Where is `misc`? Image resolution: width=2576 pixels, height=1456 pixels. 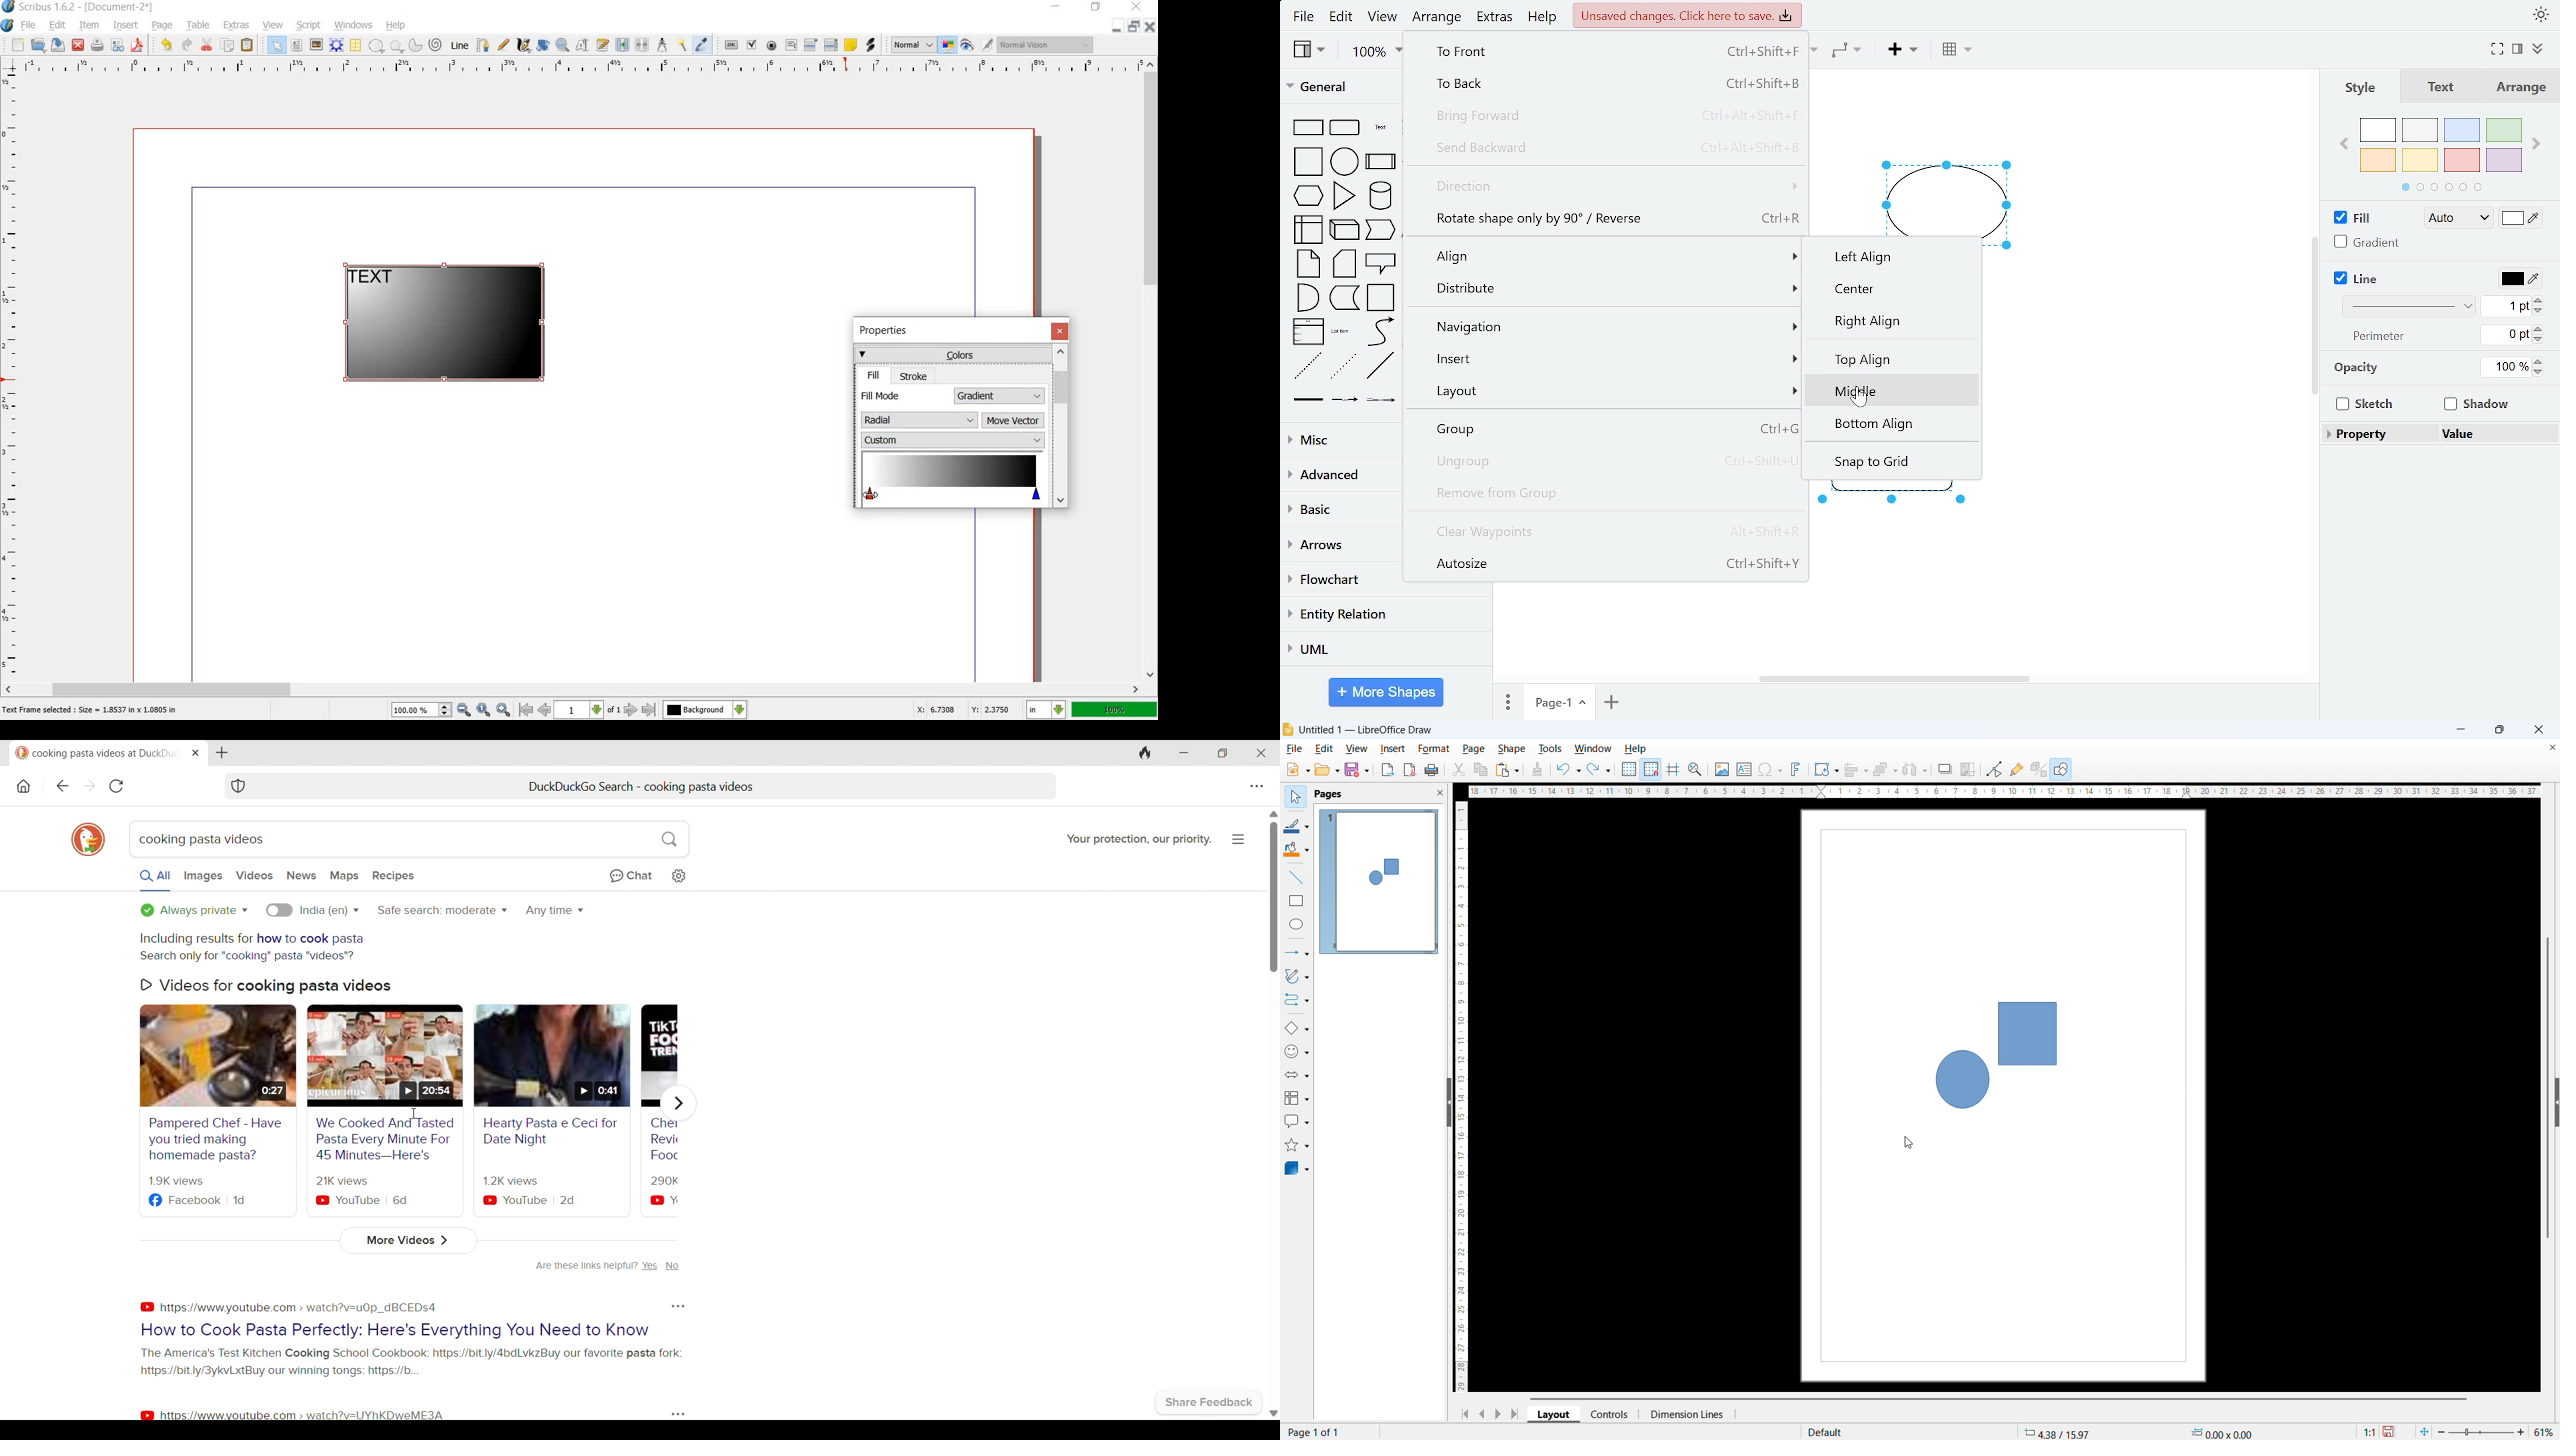
misc is located at coordinates (1339, 440).